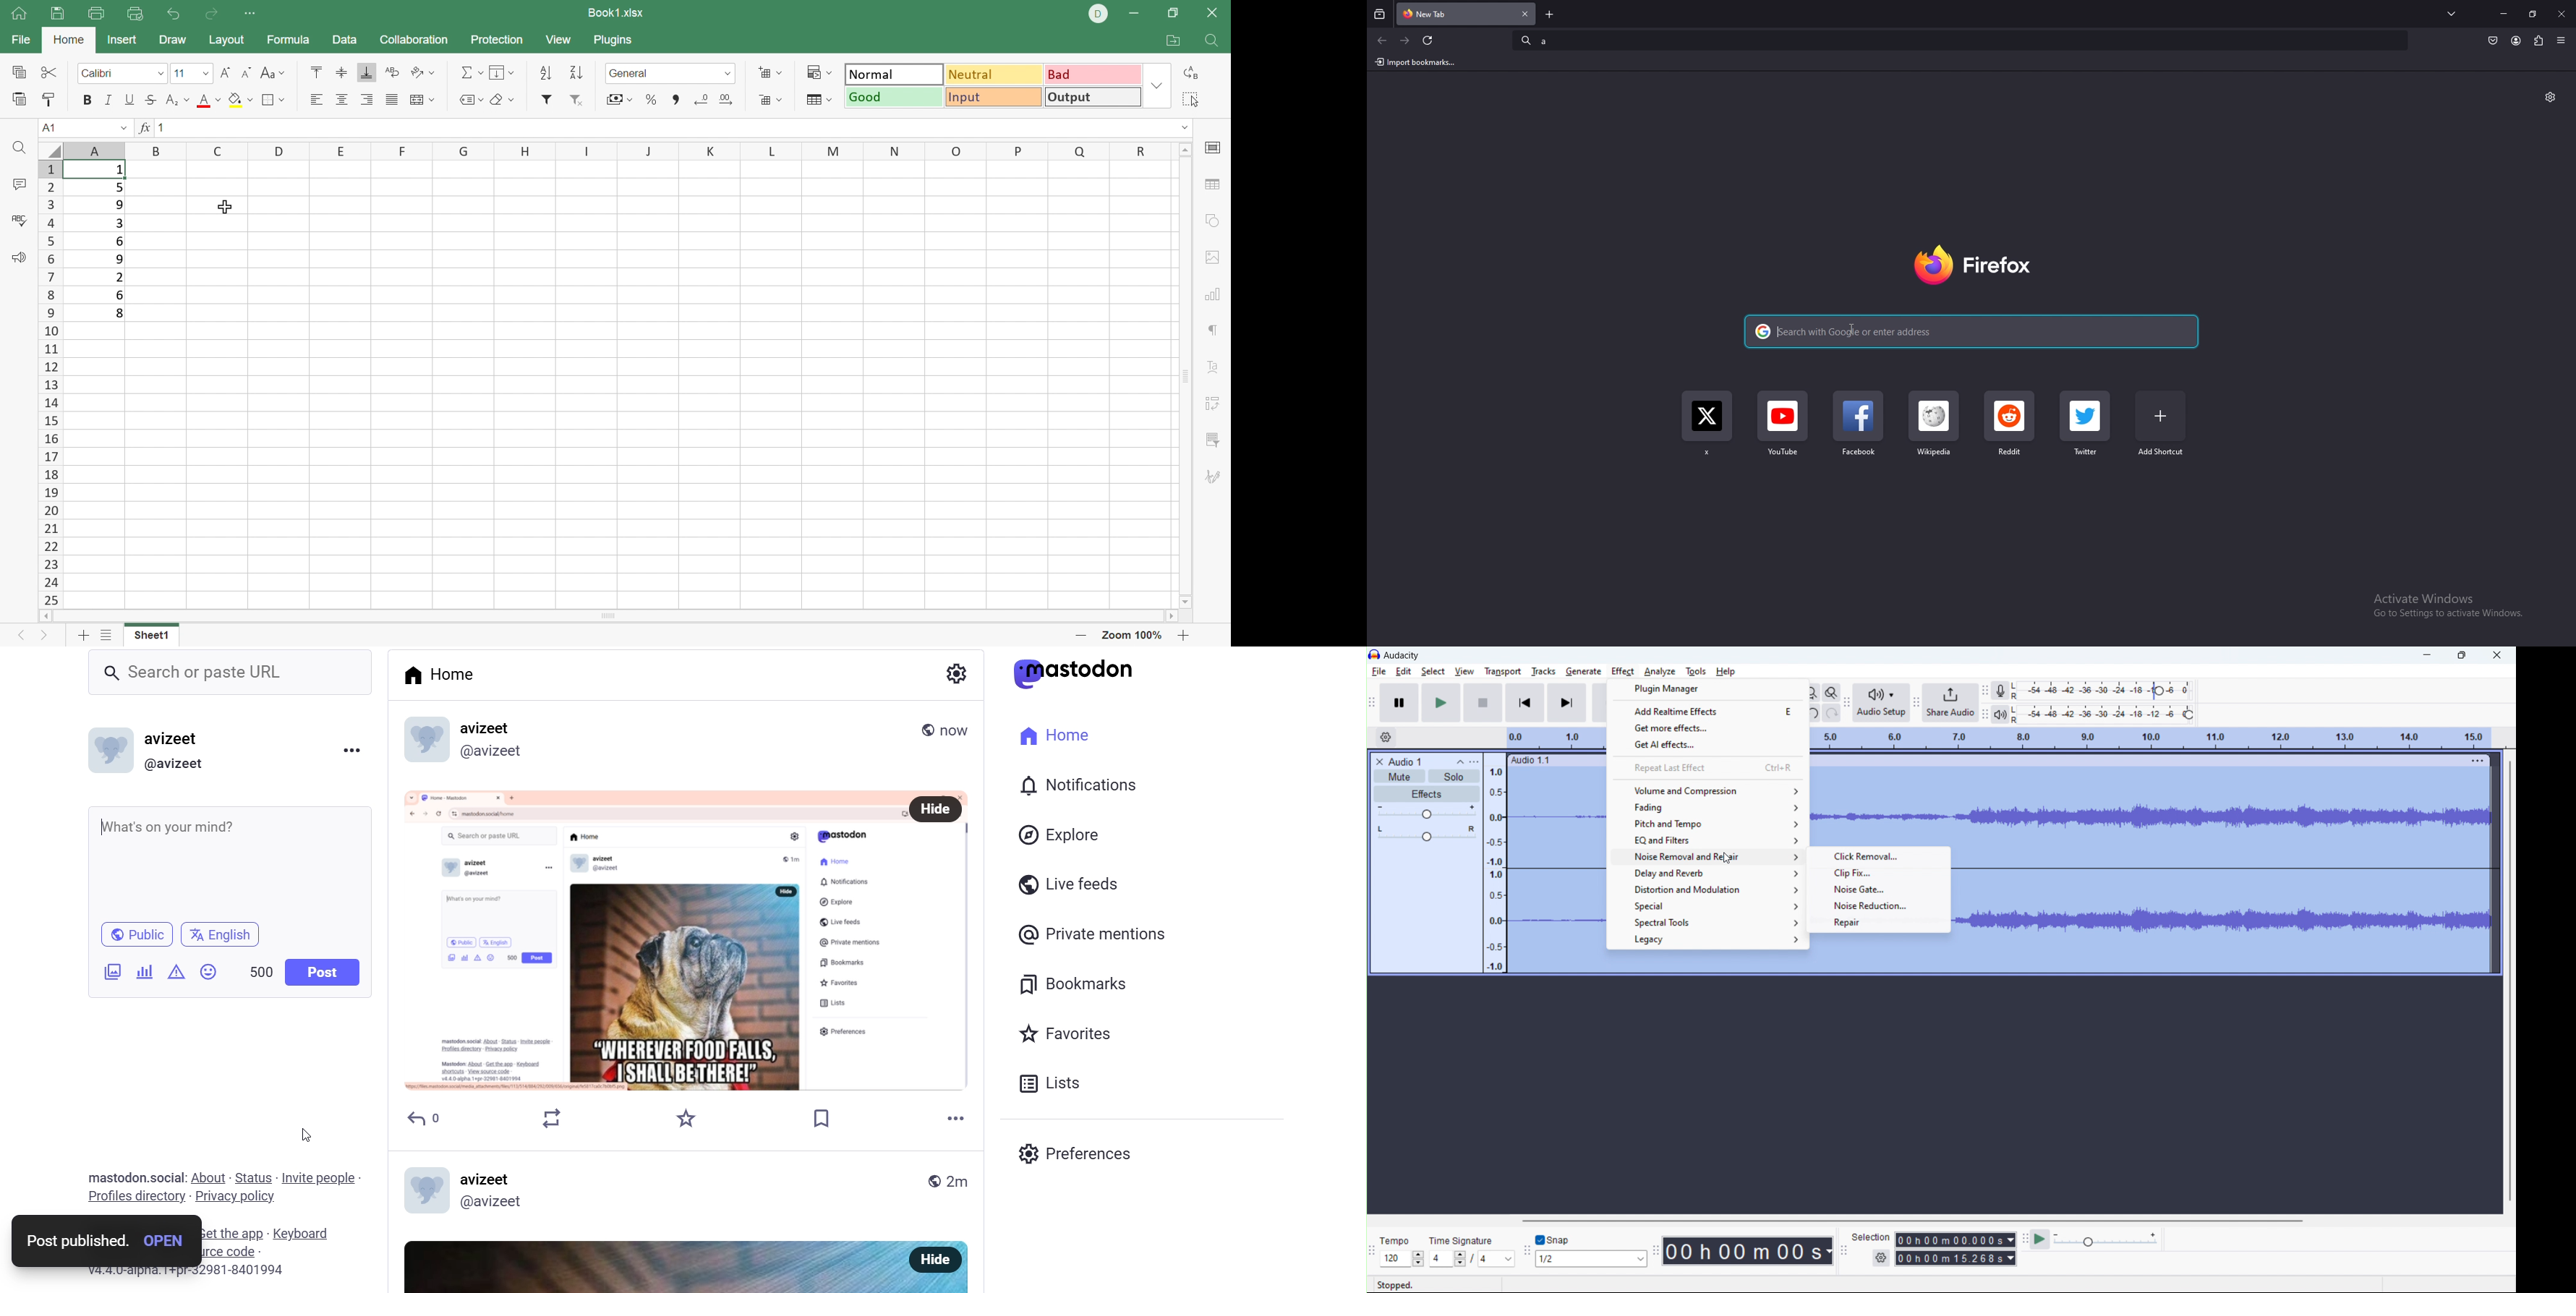 The image size is (2576, 1316). What do you see at coordinates (942, 1259) in the screenshot?
I see `Hide ` at bounding box center [942, 1259].